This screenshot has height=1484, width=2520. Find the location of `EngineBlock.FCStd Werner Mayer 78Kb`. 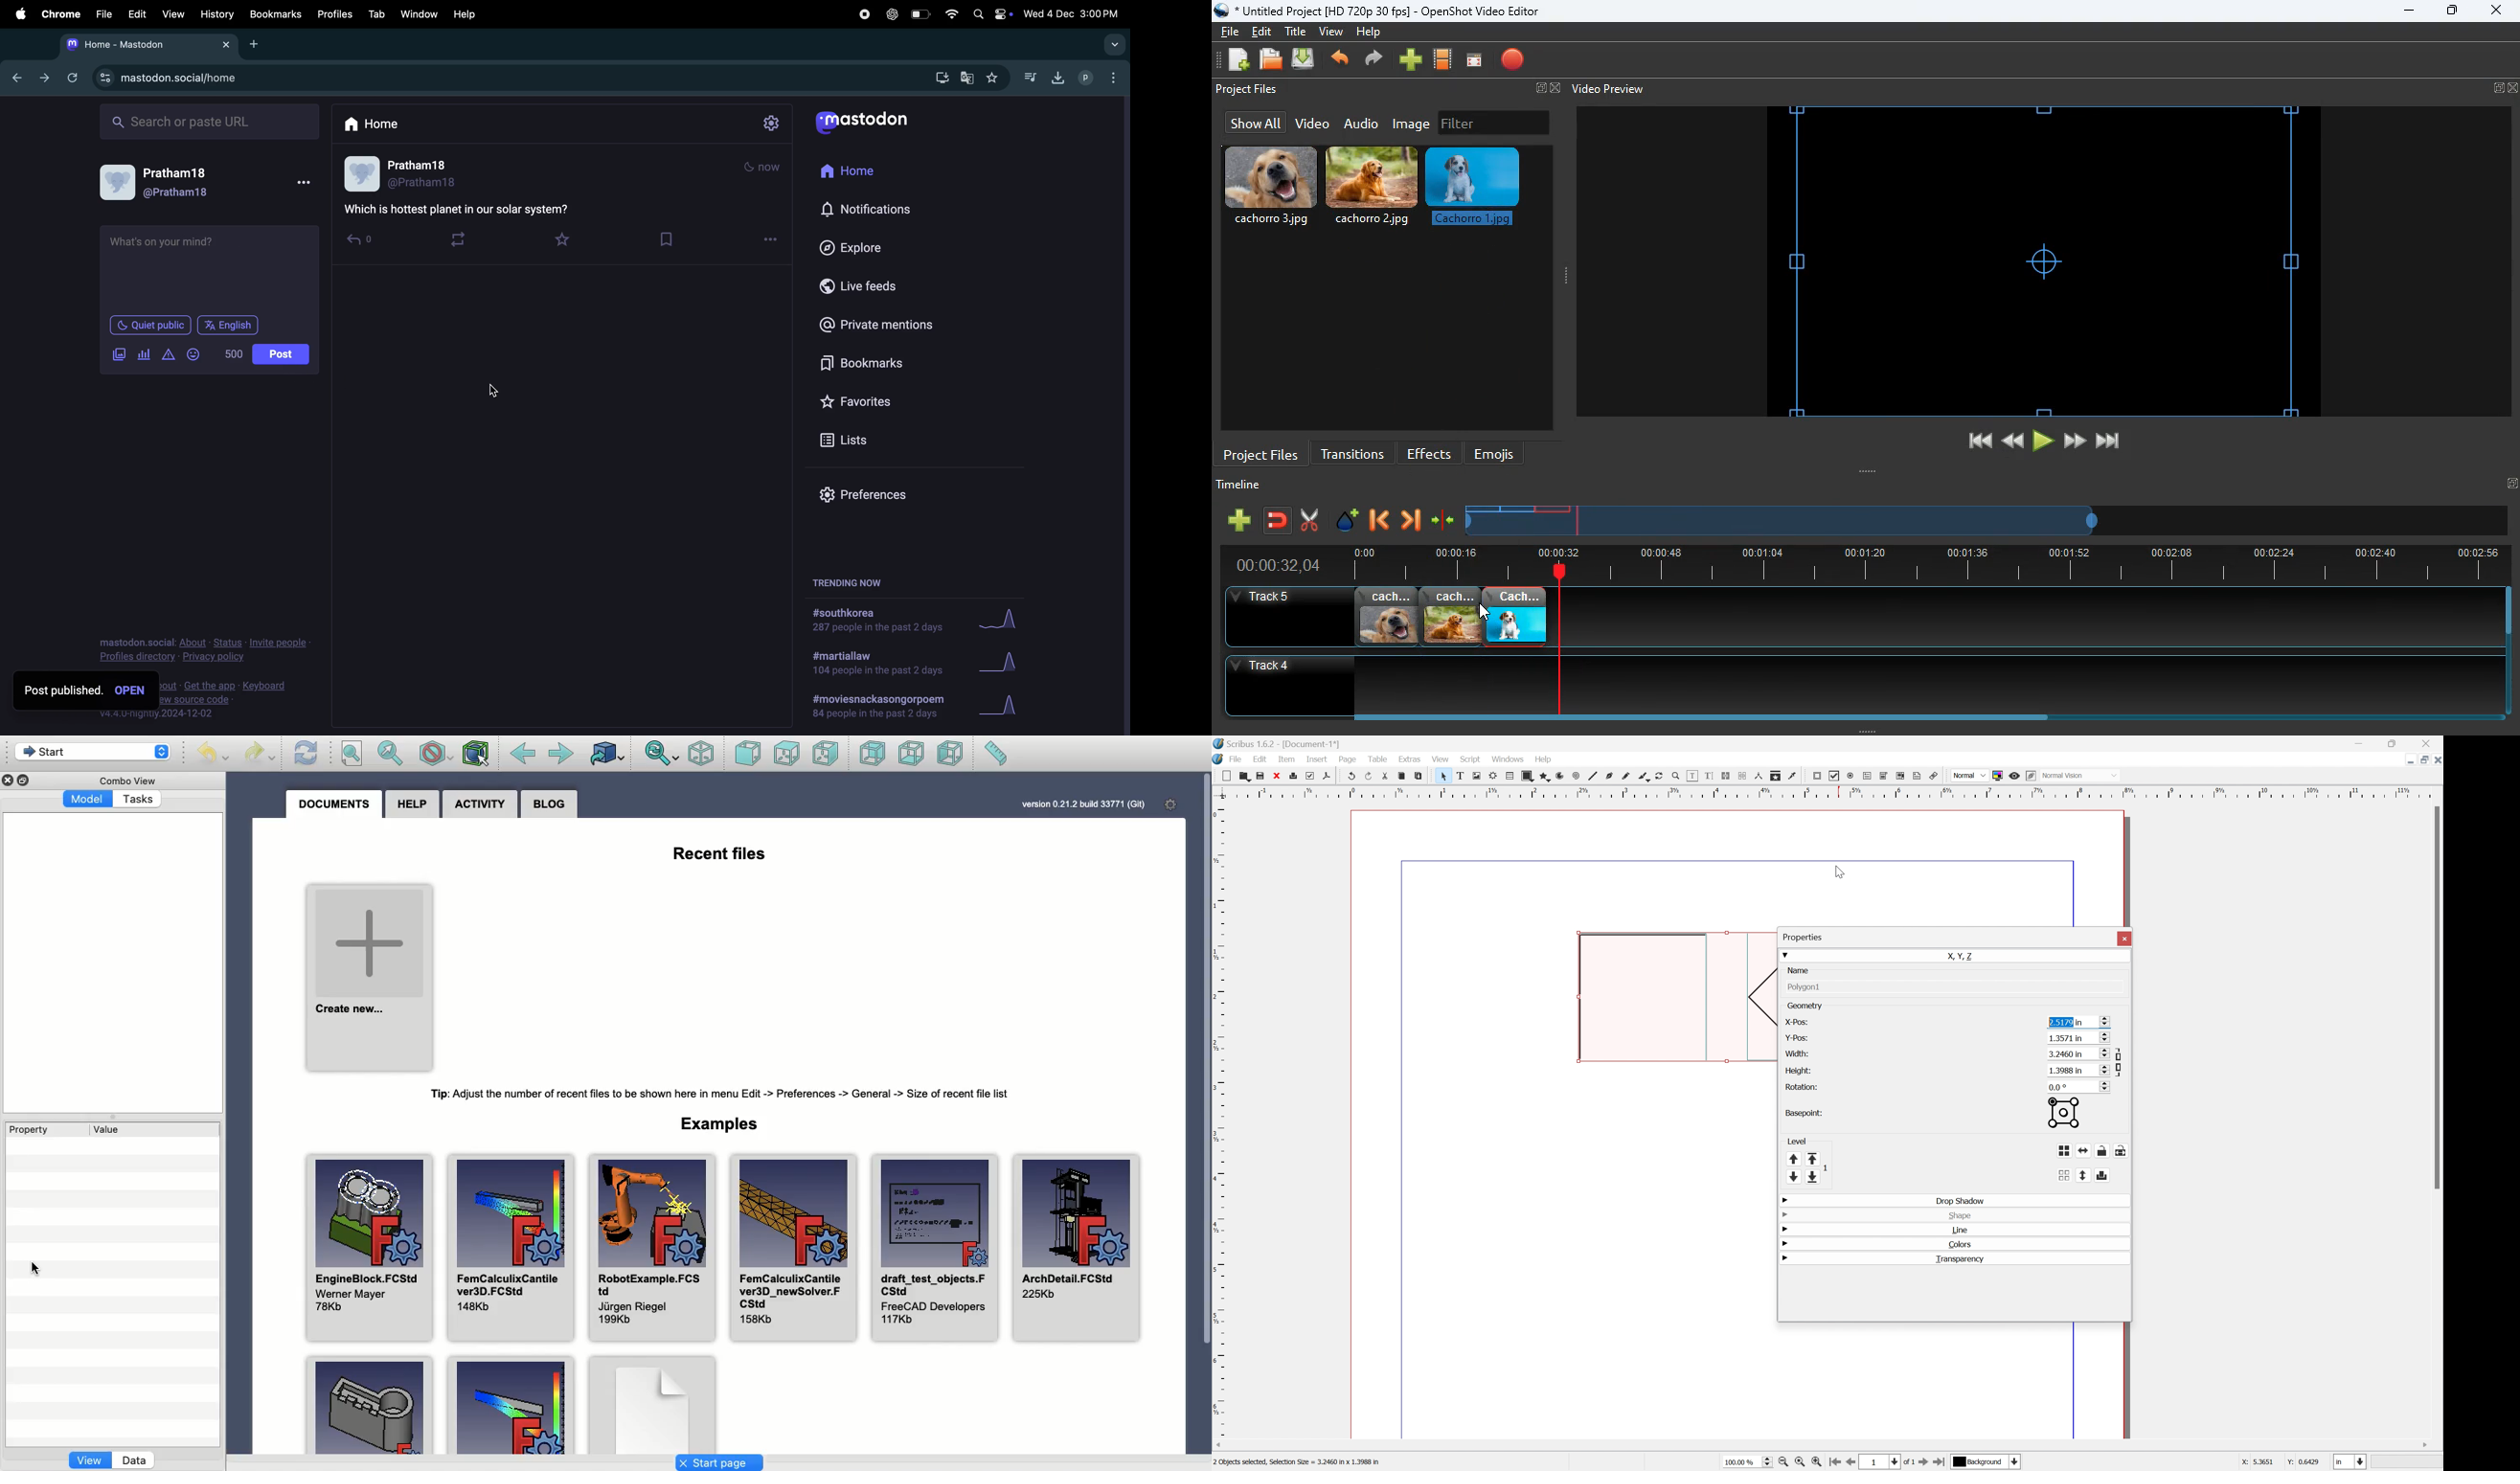

EngineBlock.FCStd Werner Mayer 78Kb is located at coordinates (371, 1250).